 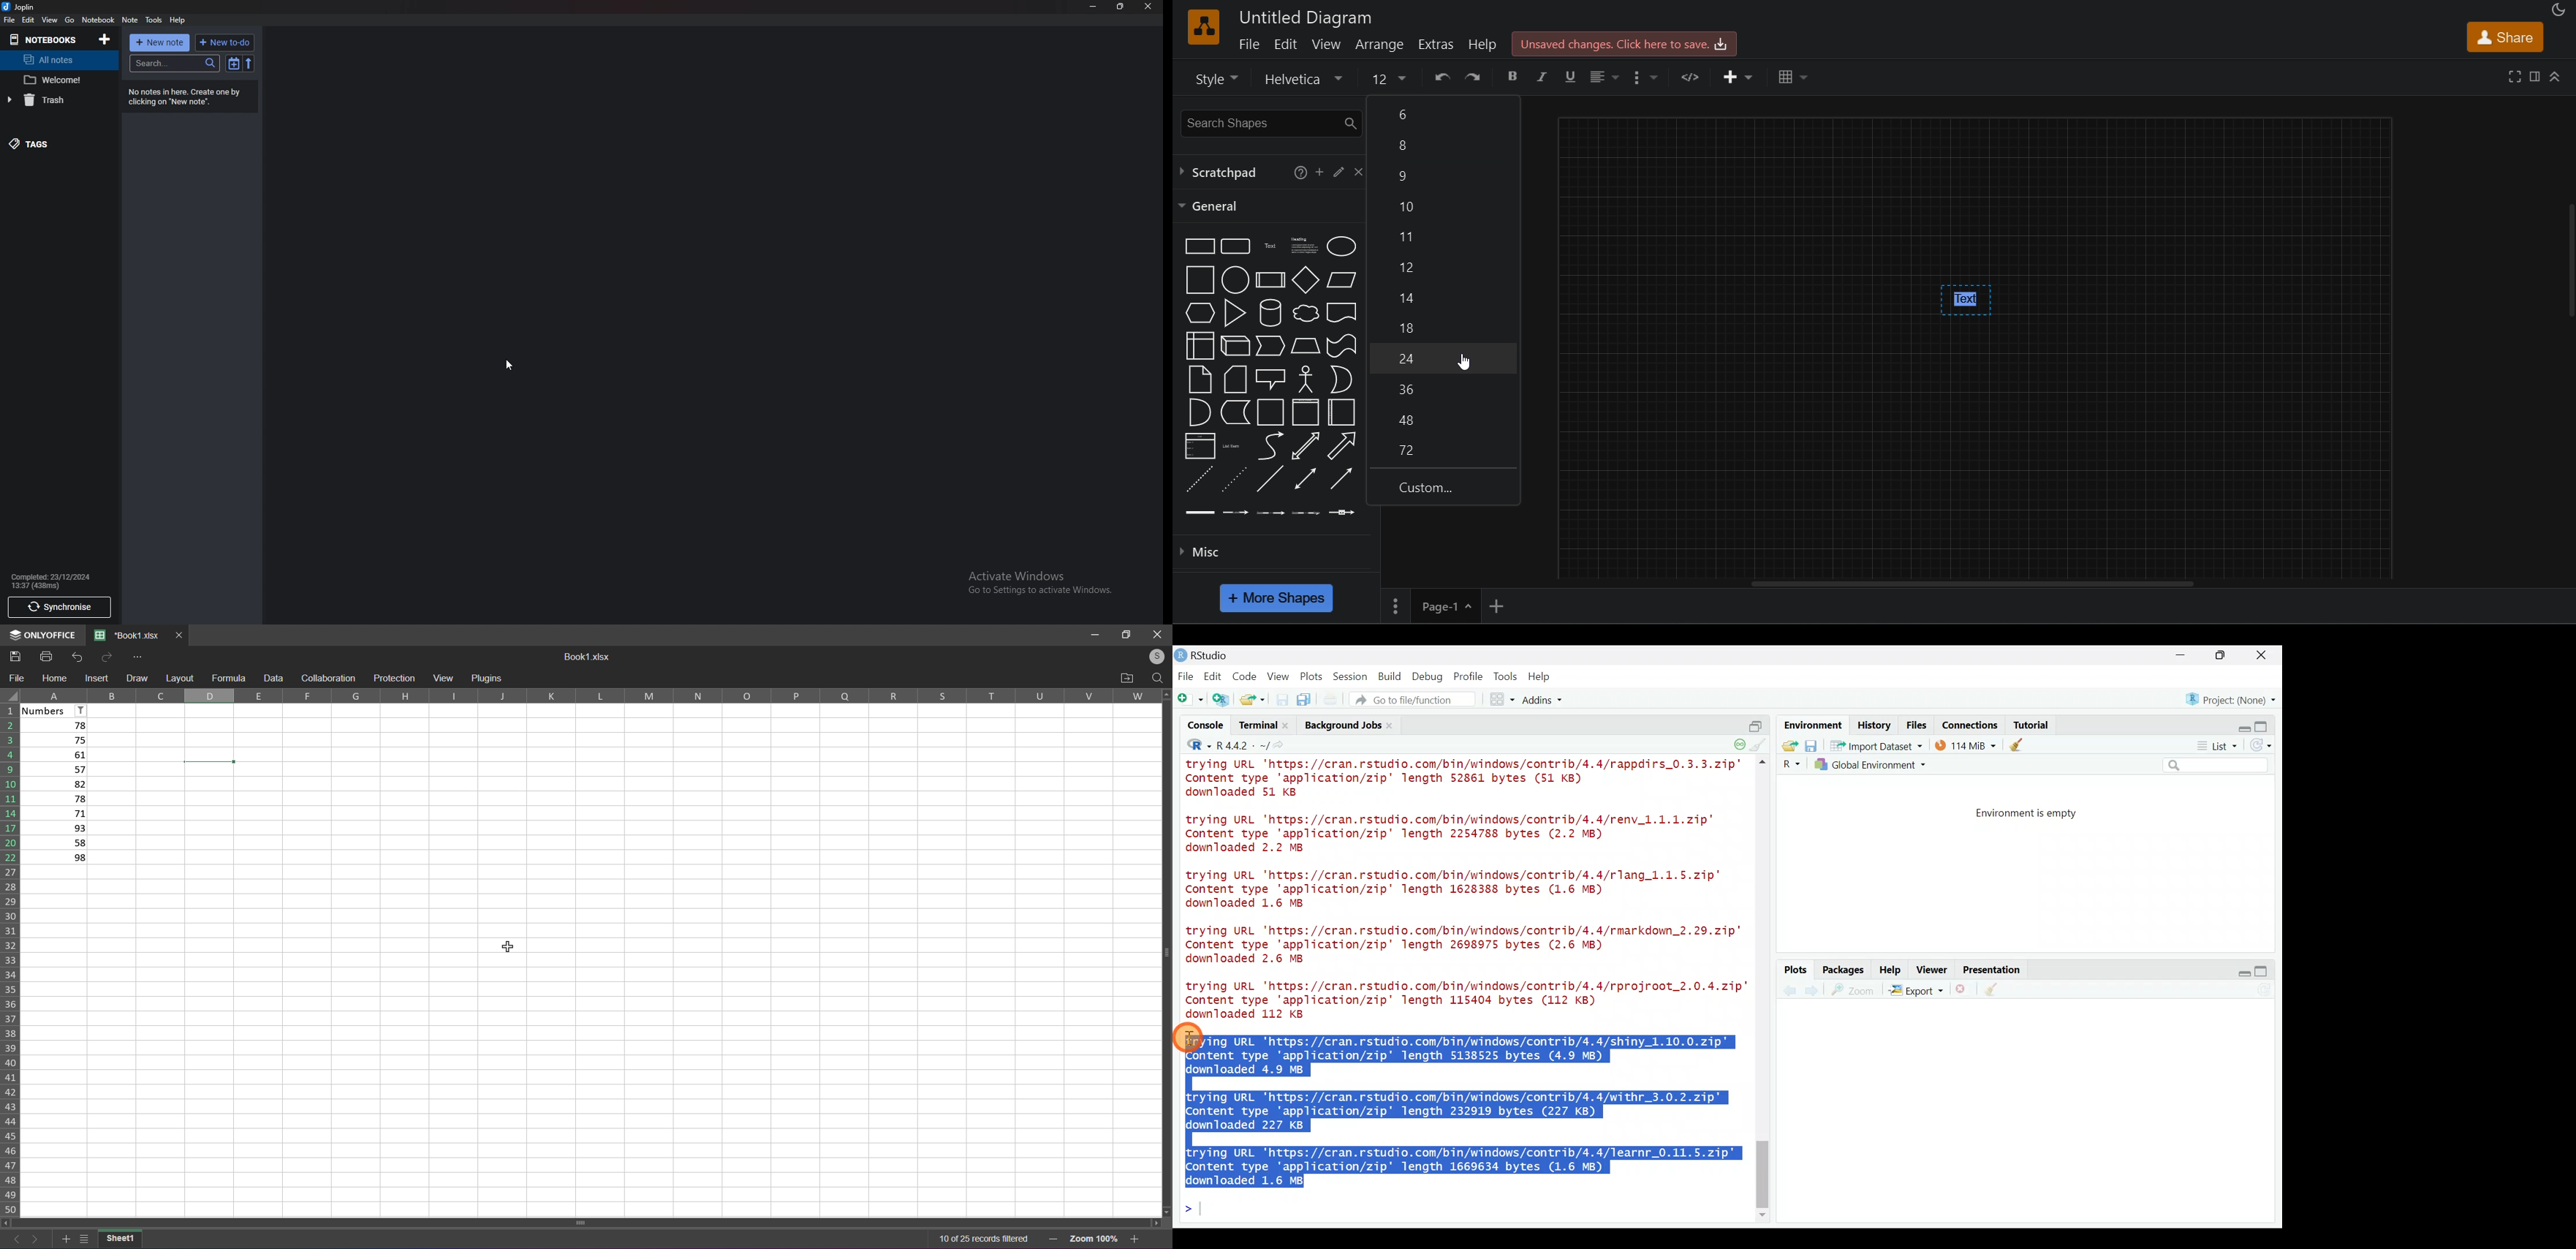 What do you see at coordinates (2030, 723) in the screenshot?
I see `Tutorial` at bounding box center [2030, 723].